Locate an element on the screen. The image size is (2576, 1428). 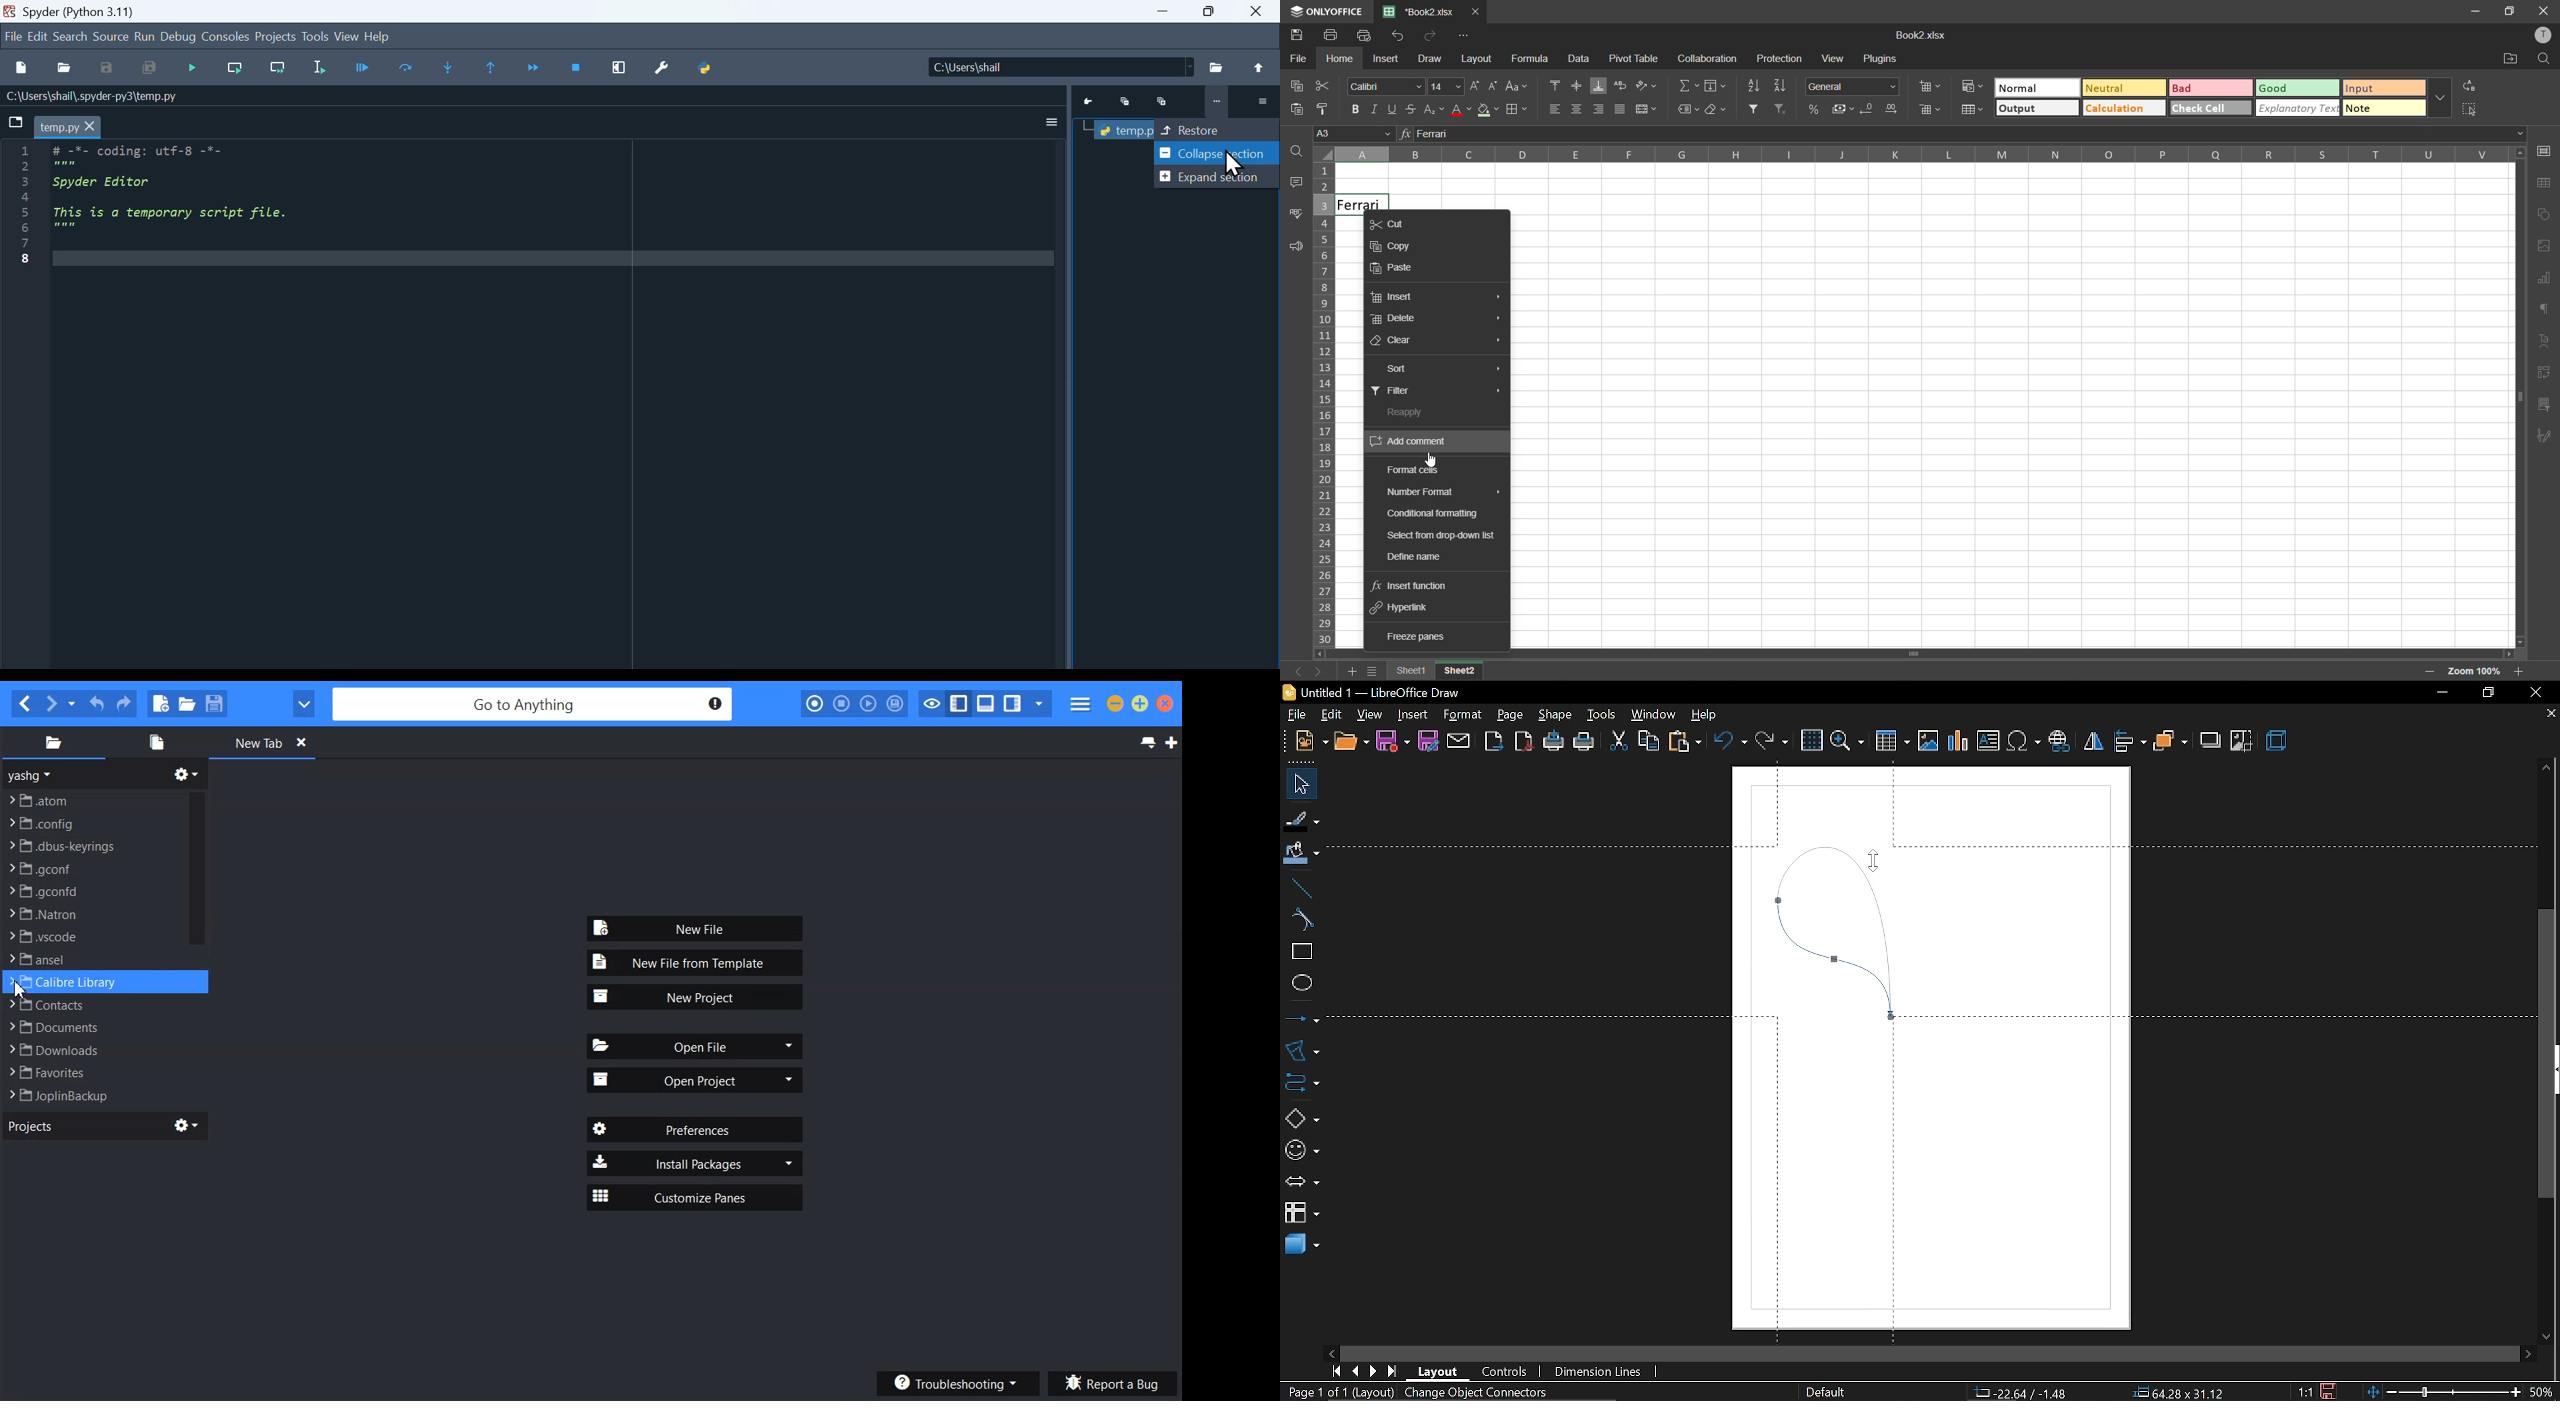
orientation is located at coordinates (1644, 85).